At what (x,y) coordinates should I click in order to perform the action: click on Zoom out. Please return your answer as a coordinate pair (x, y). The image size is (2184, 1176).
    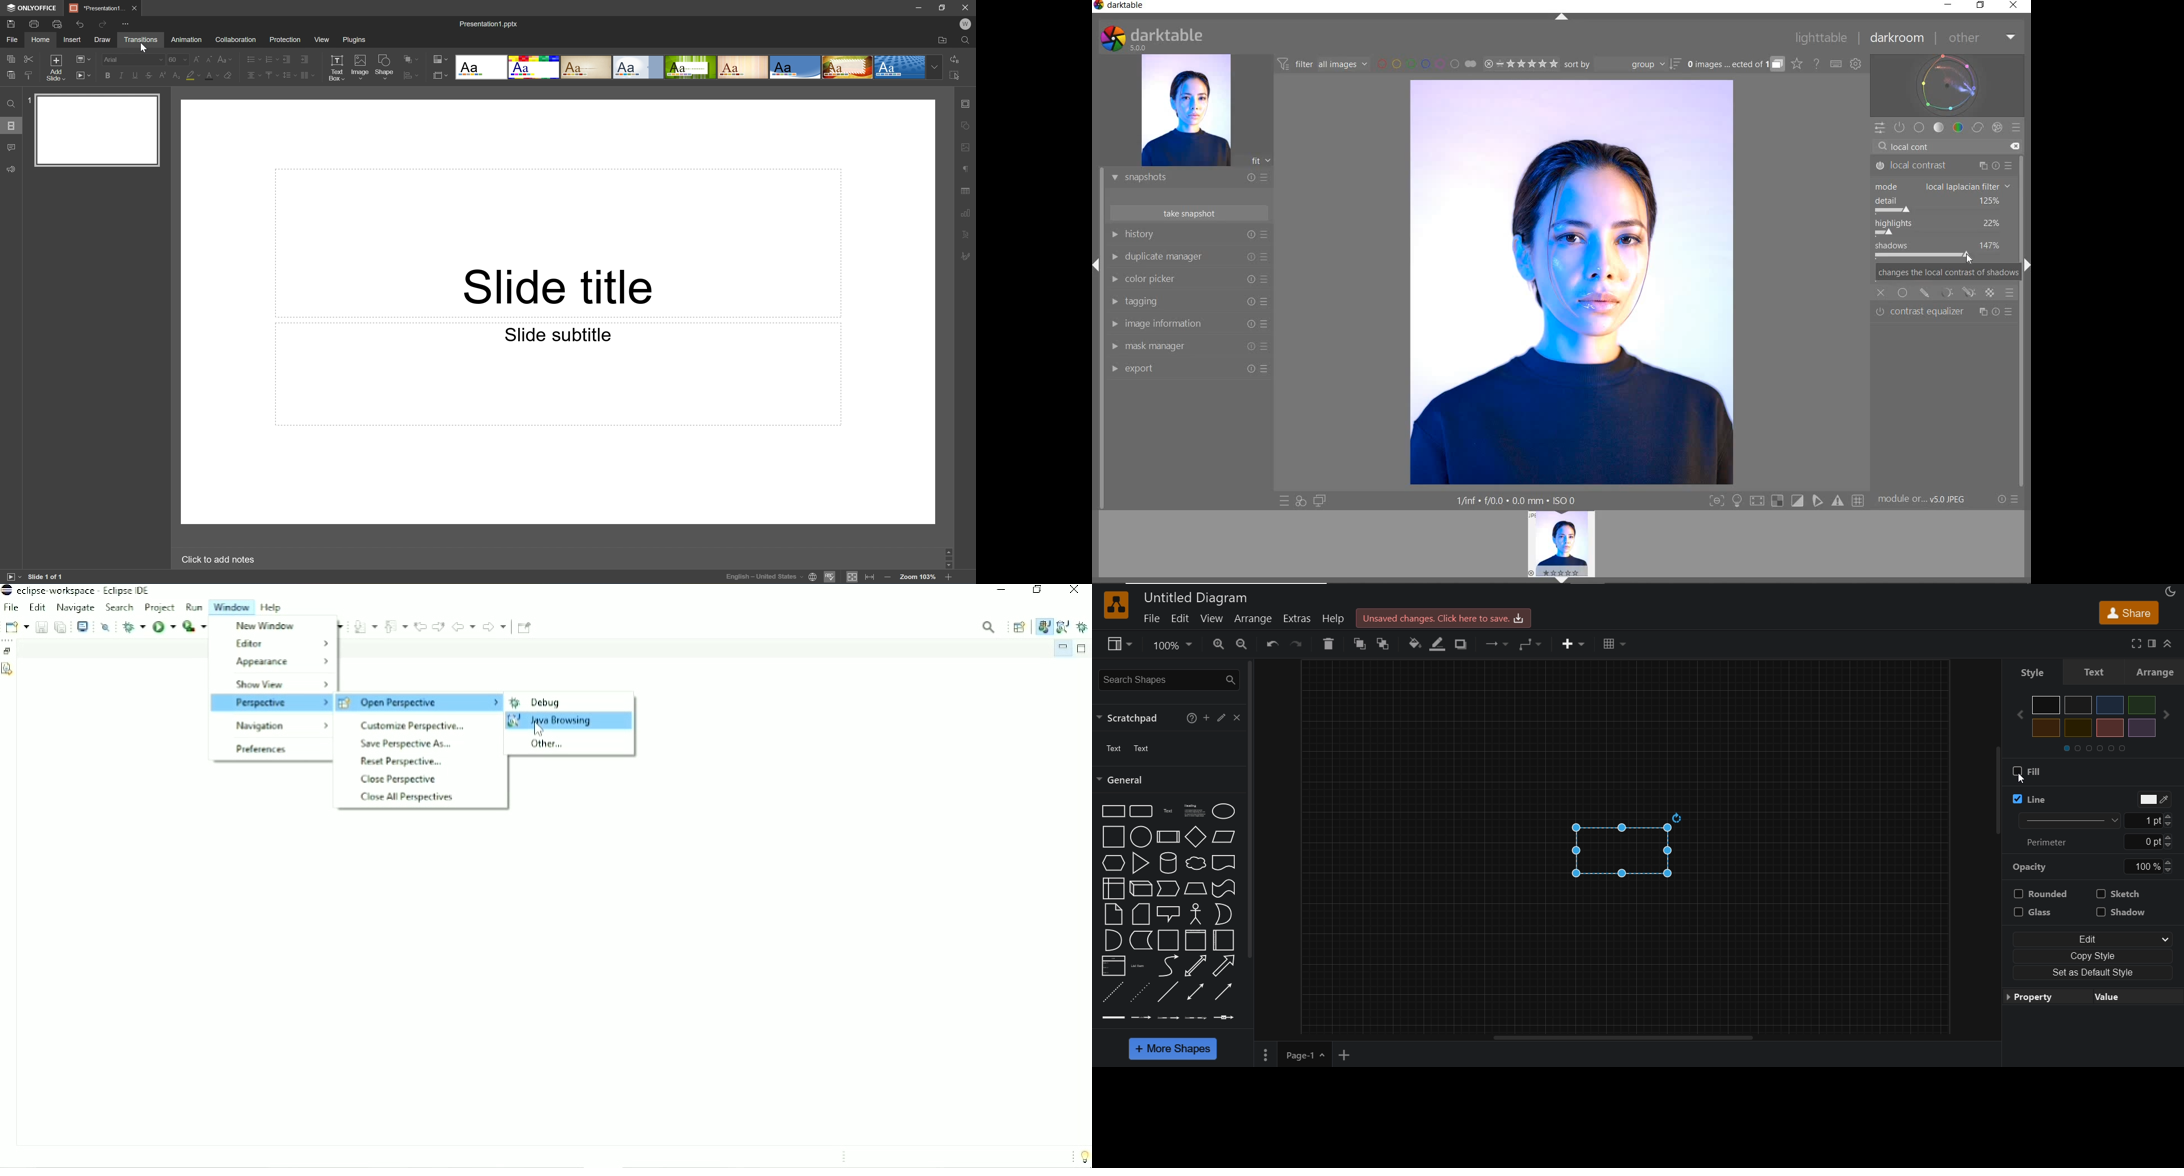
    Looking at the image, I should click on (888, 579).